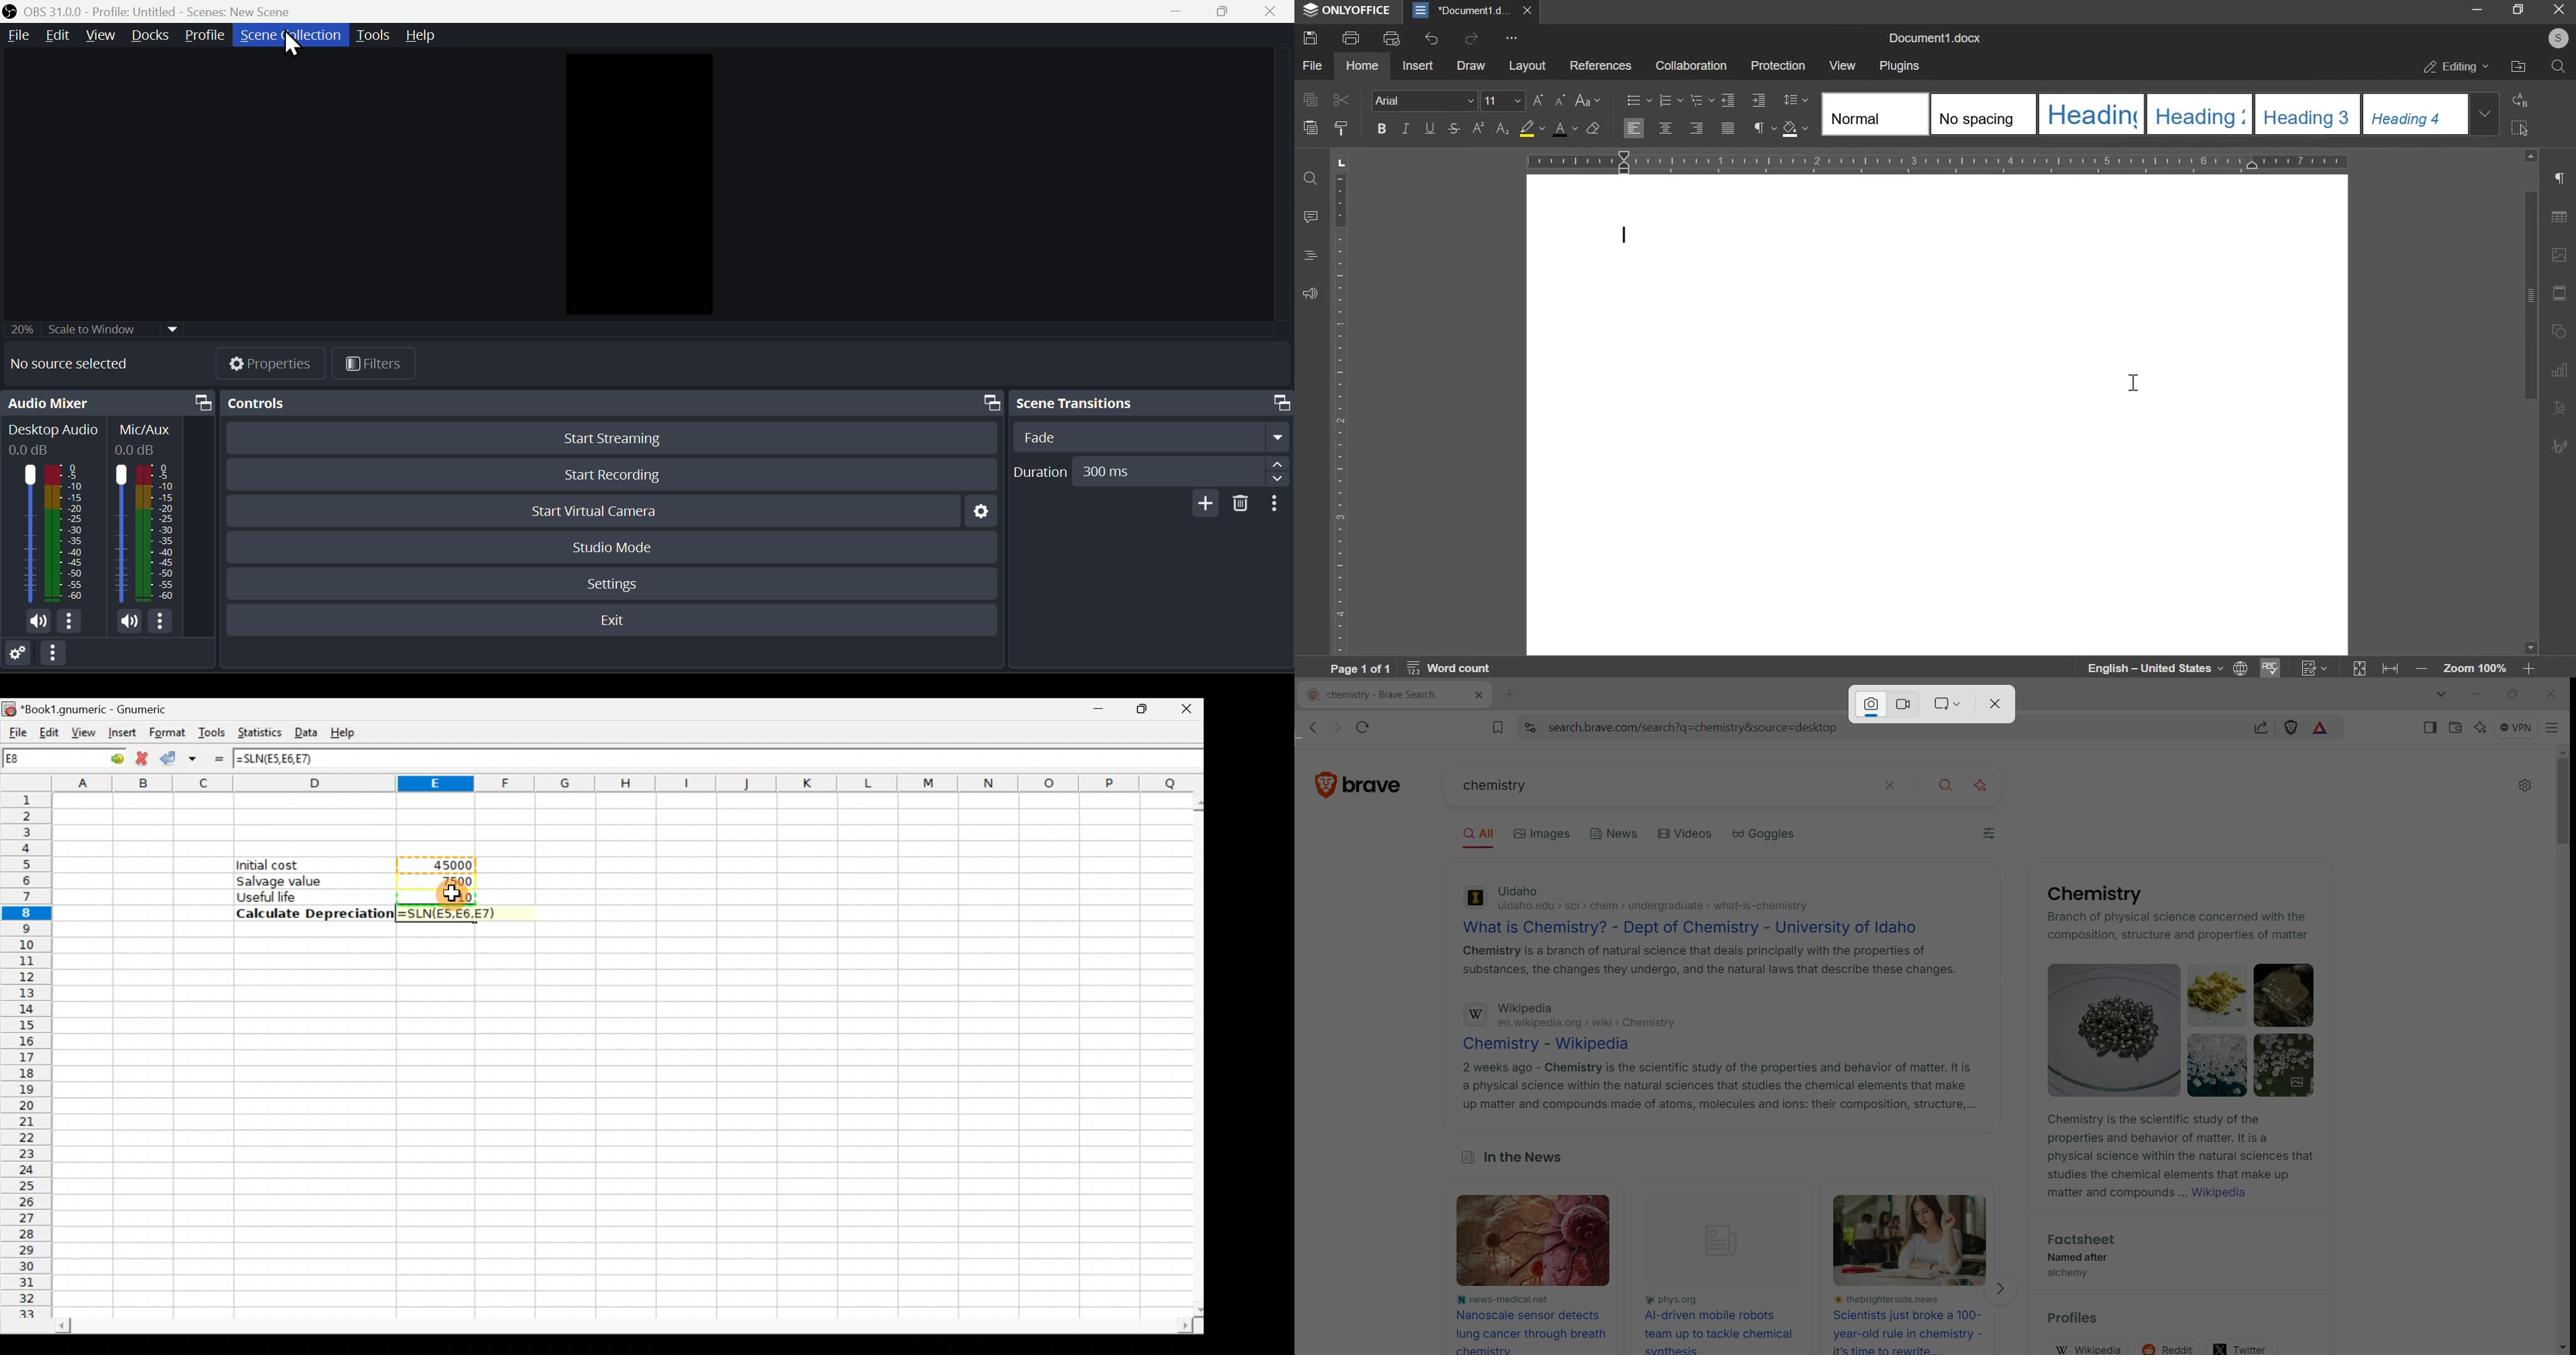  What do you see at coordinates (1721, 1323) in the screenshot?
I see `phys.org AI-driven mobile robots team up to tackle chemical synthesis` at bounding box center [1721, 1323].